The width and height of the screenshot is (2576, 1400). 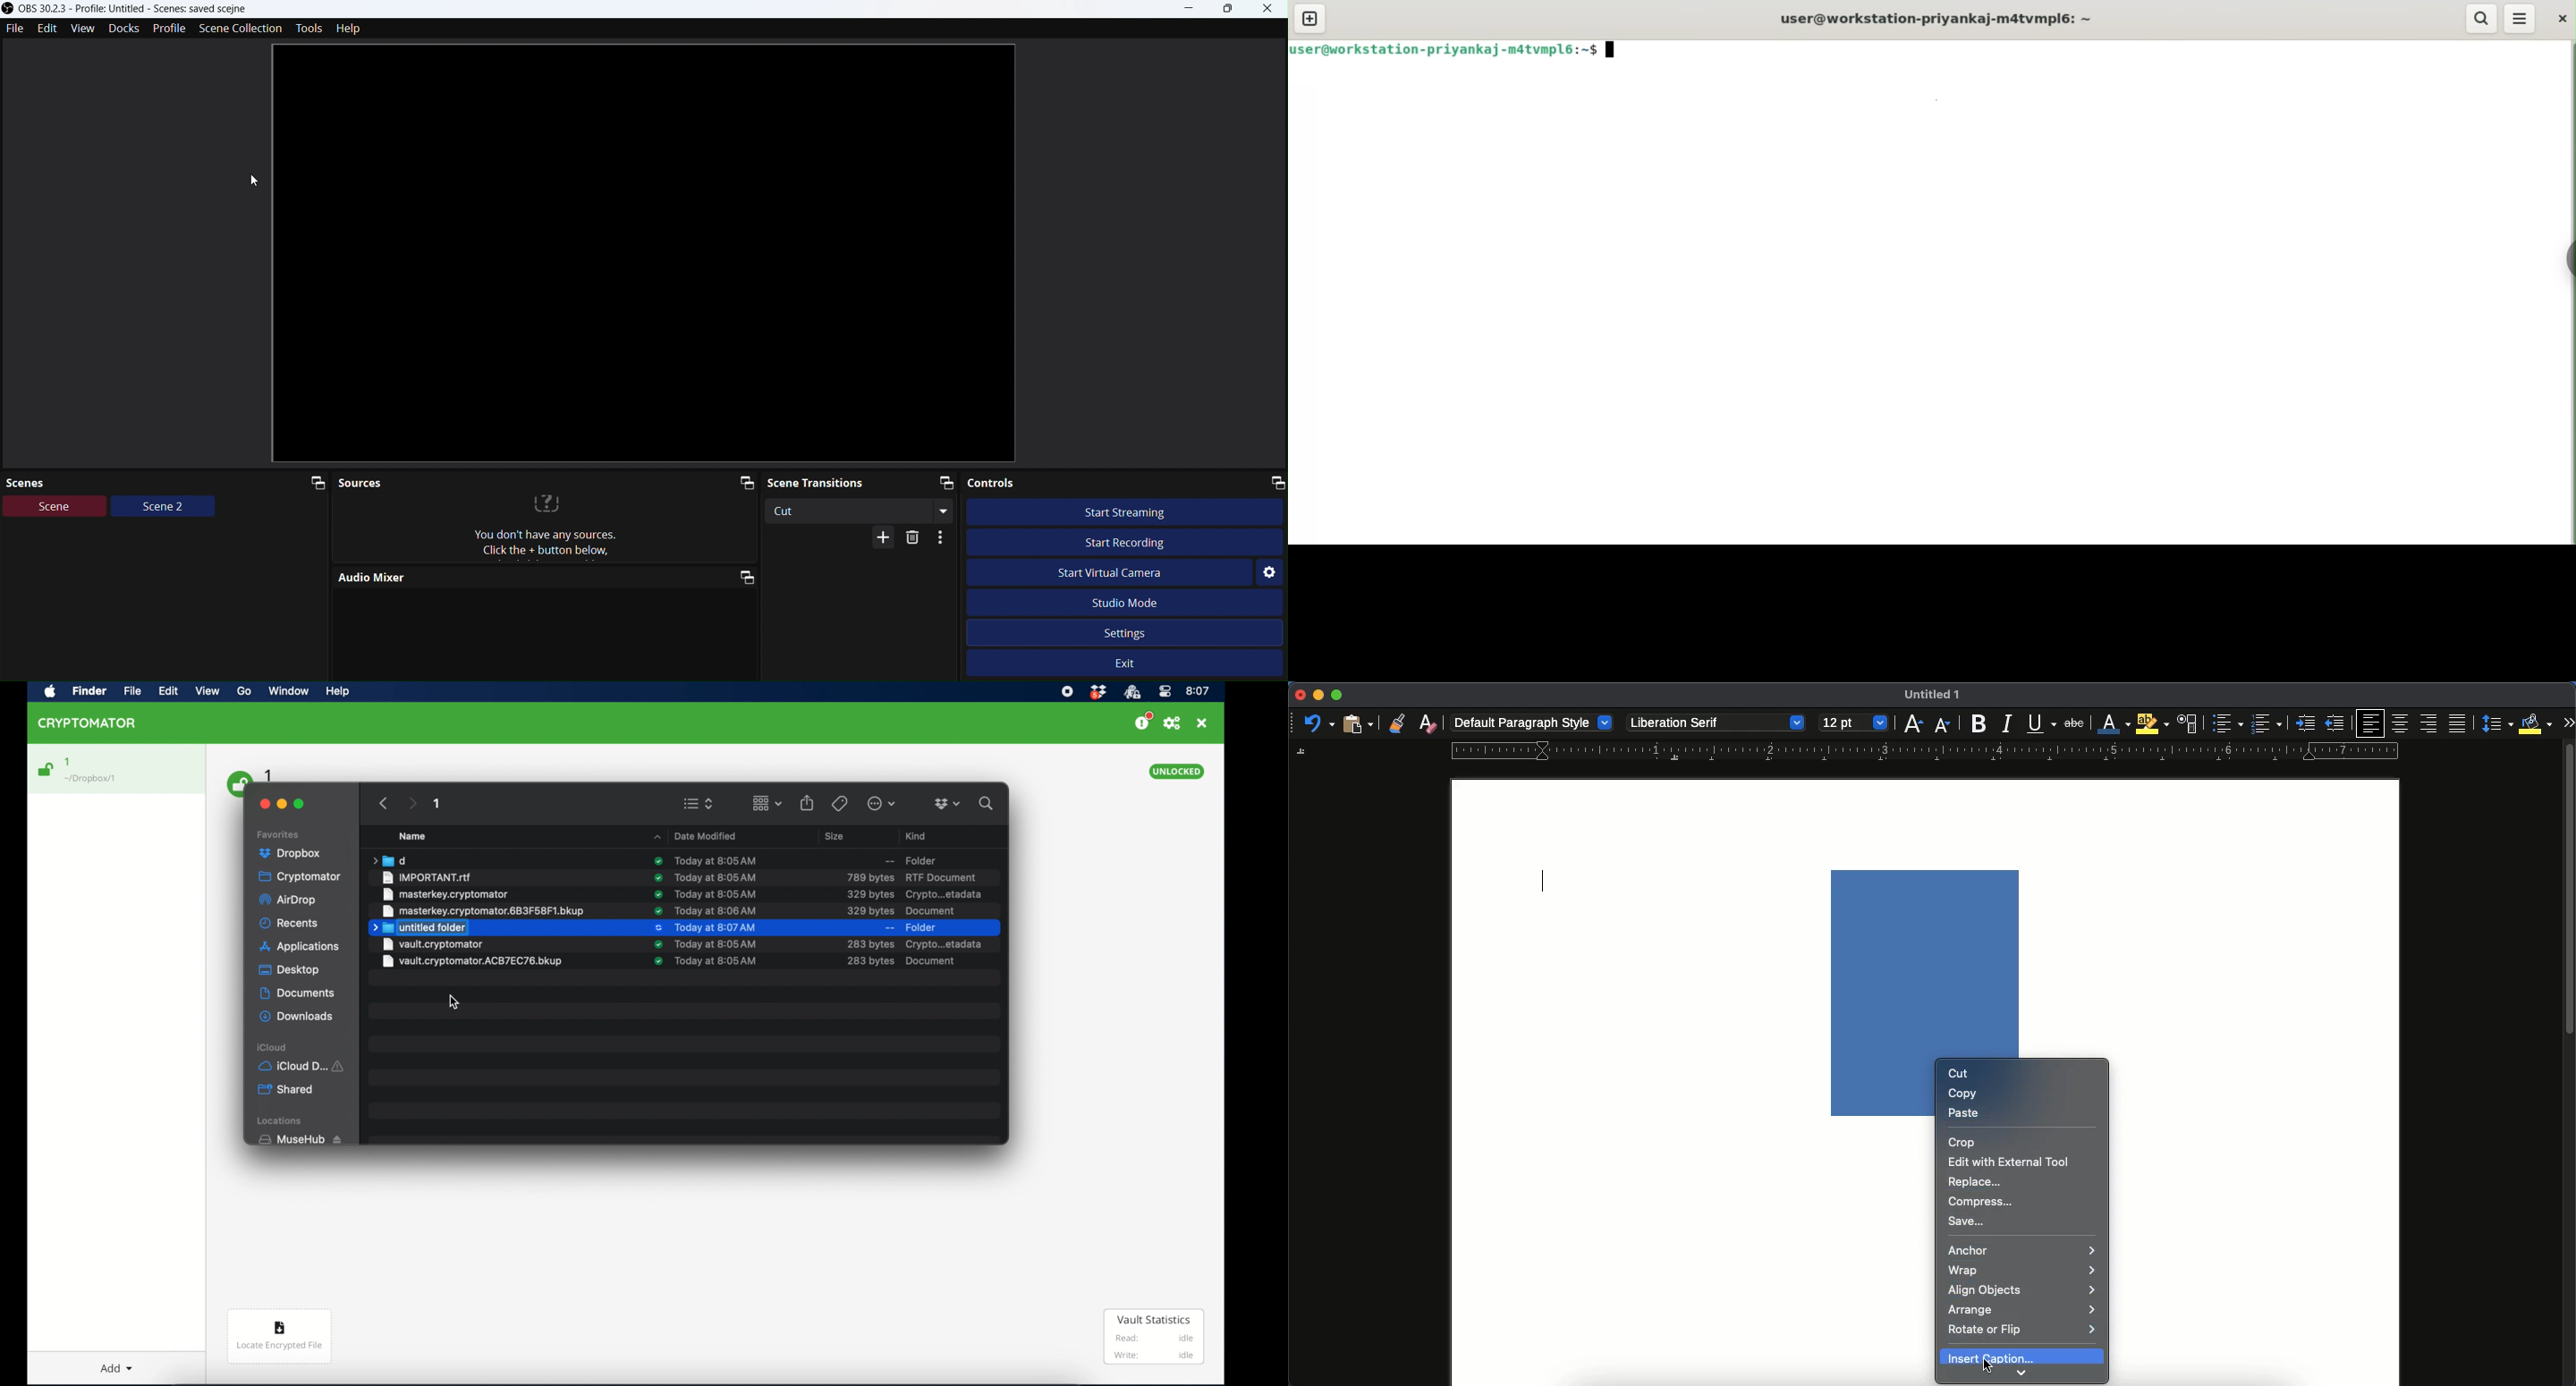 What do you see at coordinates (1189, 8) in the screenshot?
I see `minimize` at bounding box center [1189, 8].